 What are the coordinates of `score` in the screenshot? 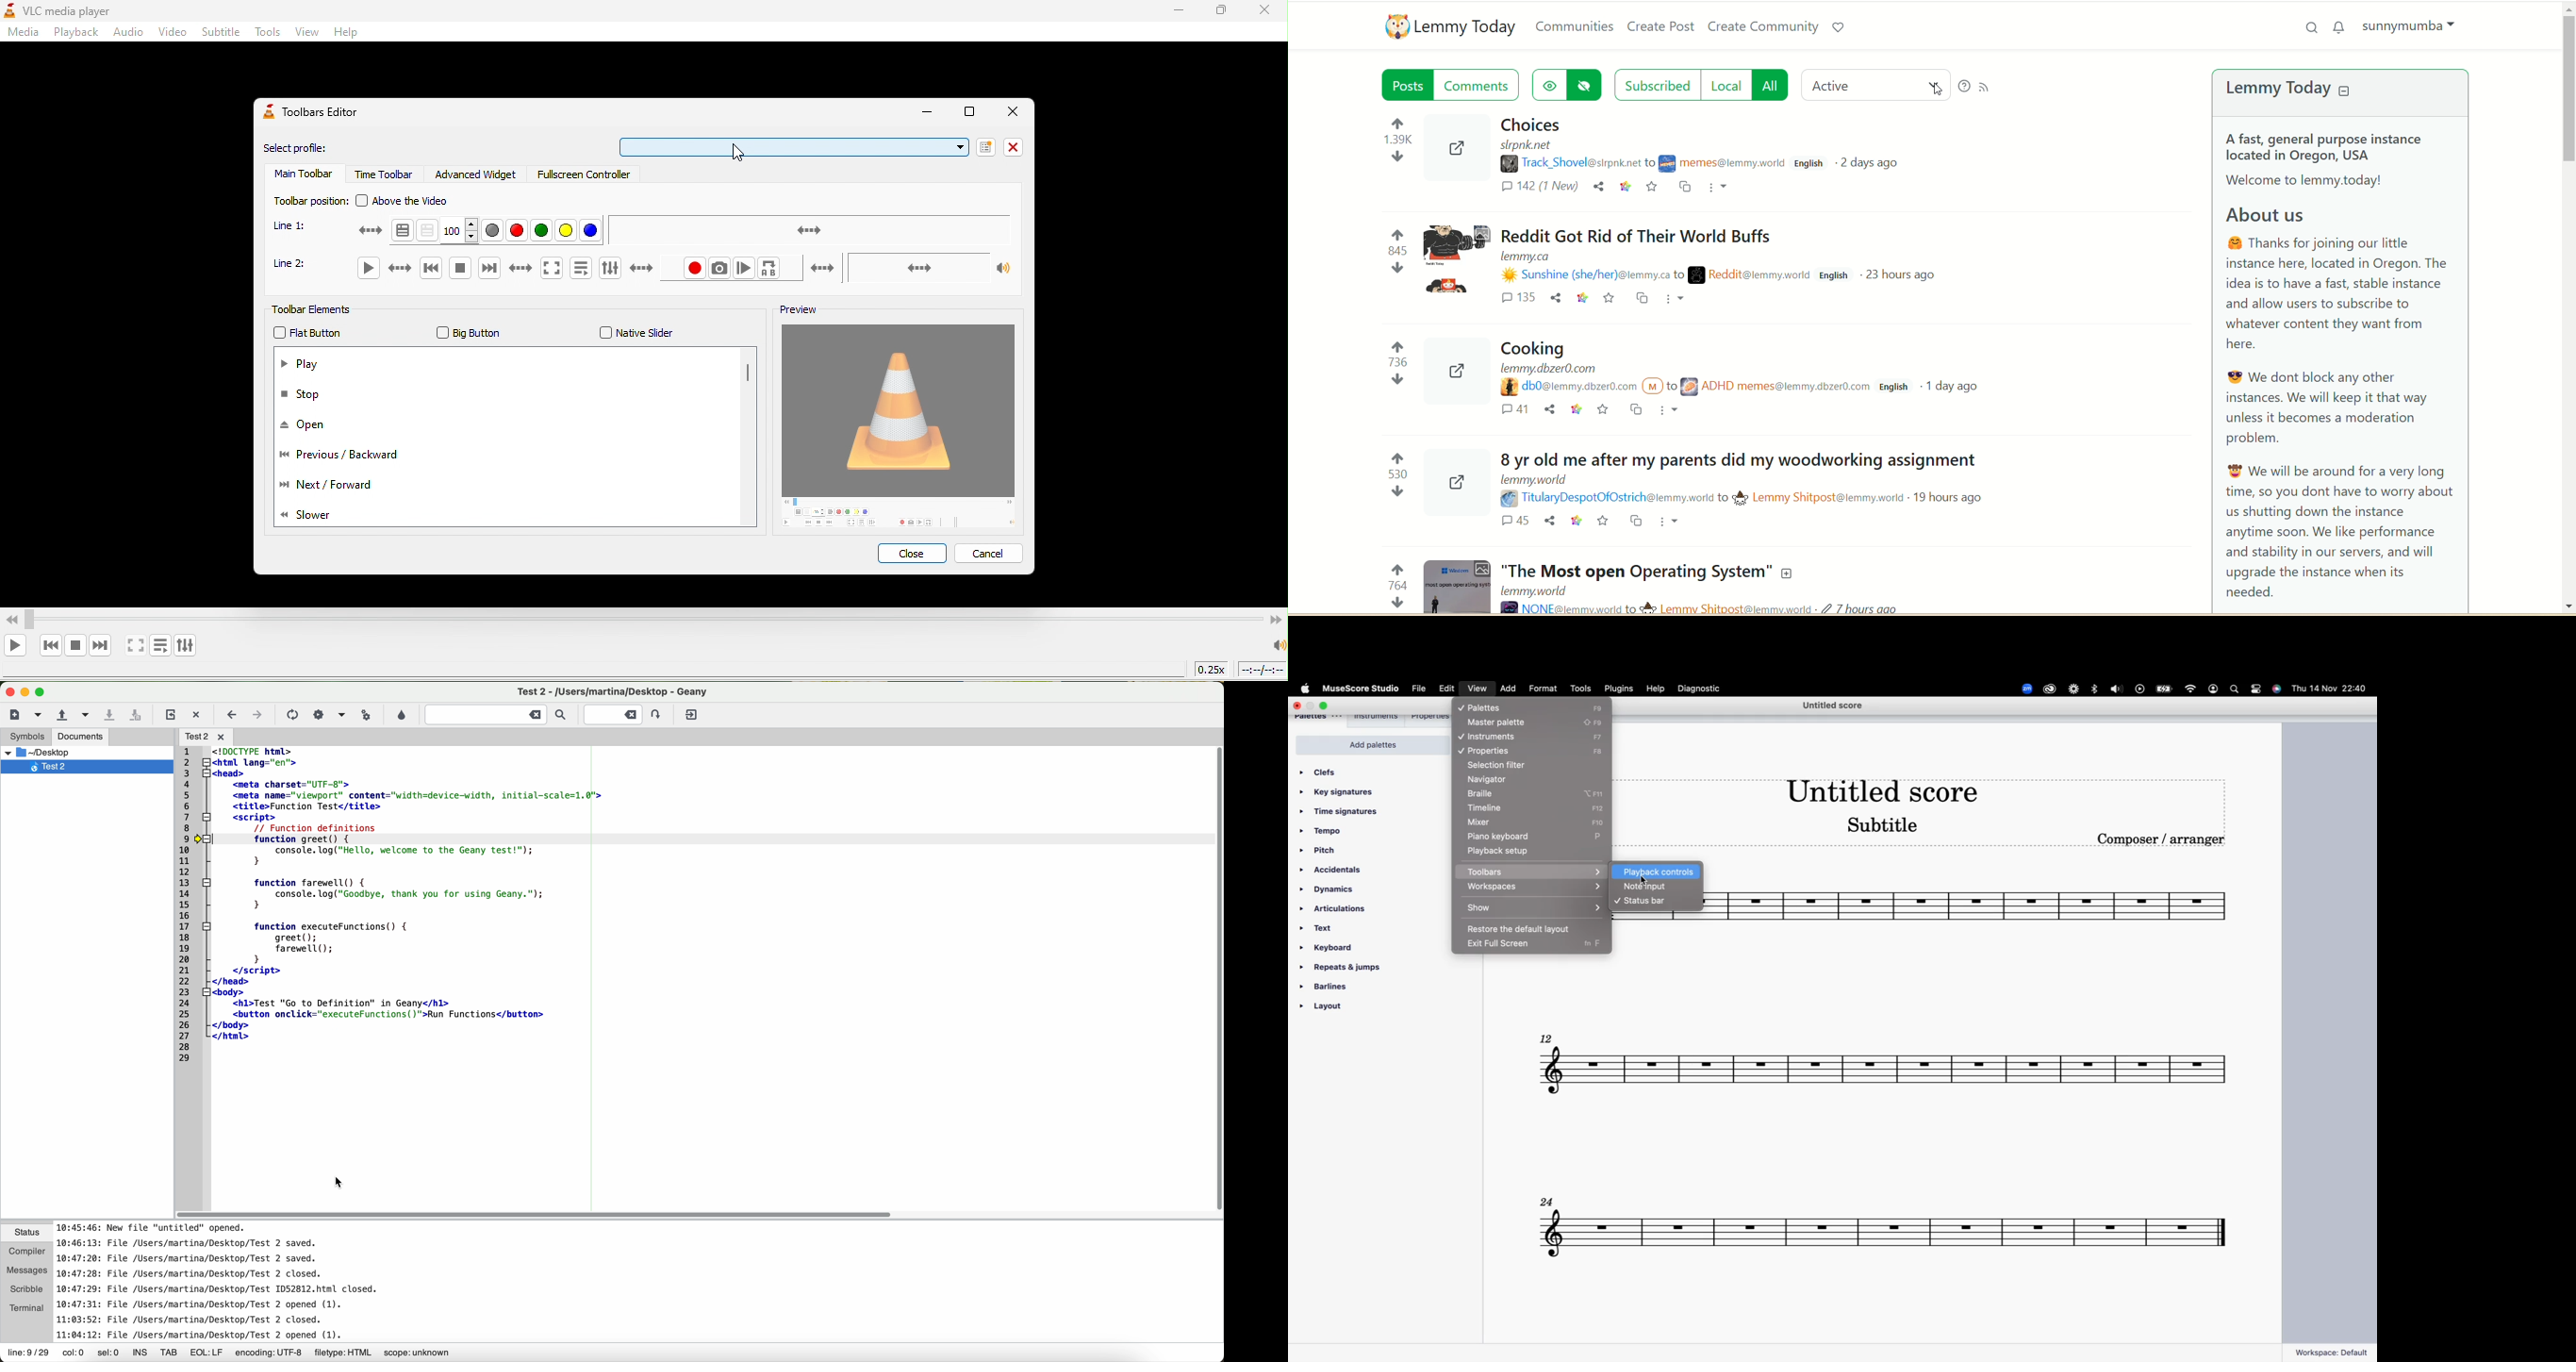 It's located at (1968, 918).